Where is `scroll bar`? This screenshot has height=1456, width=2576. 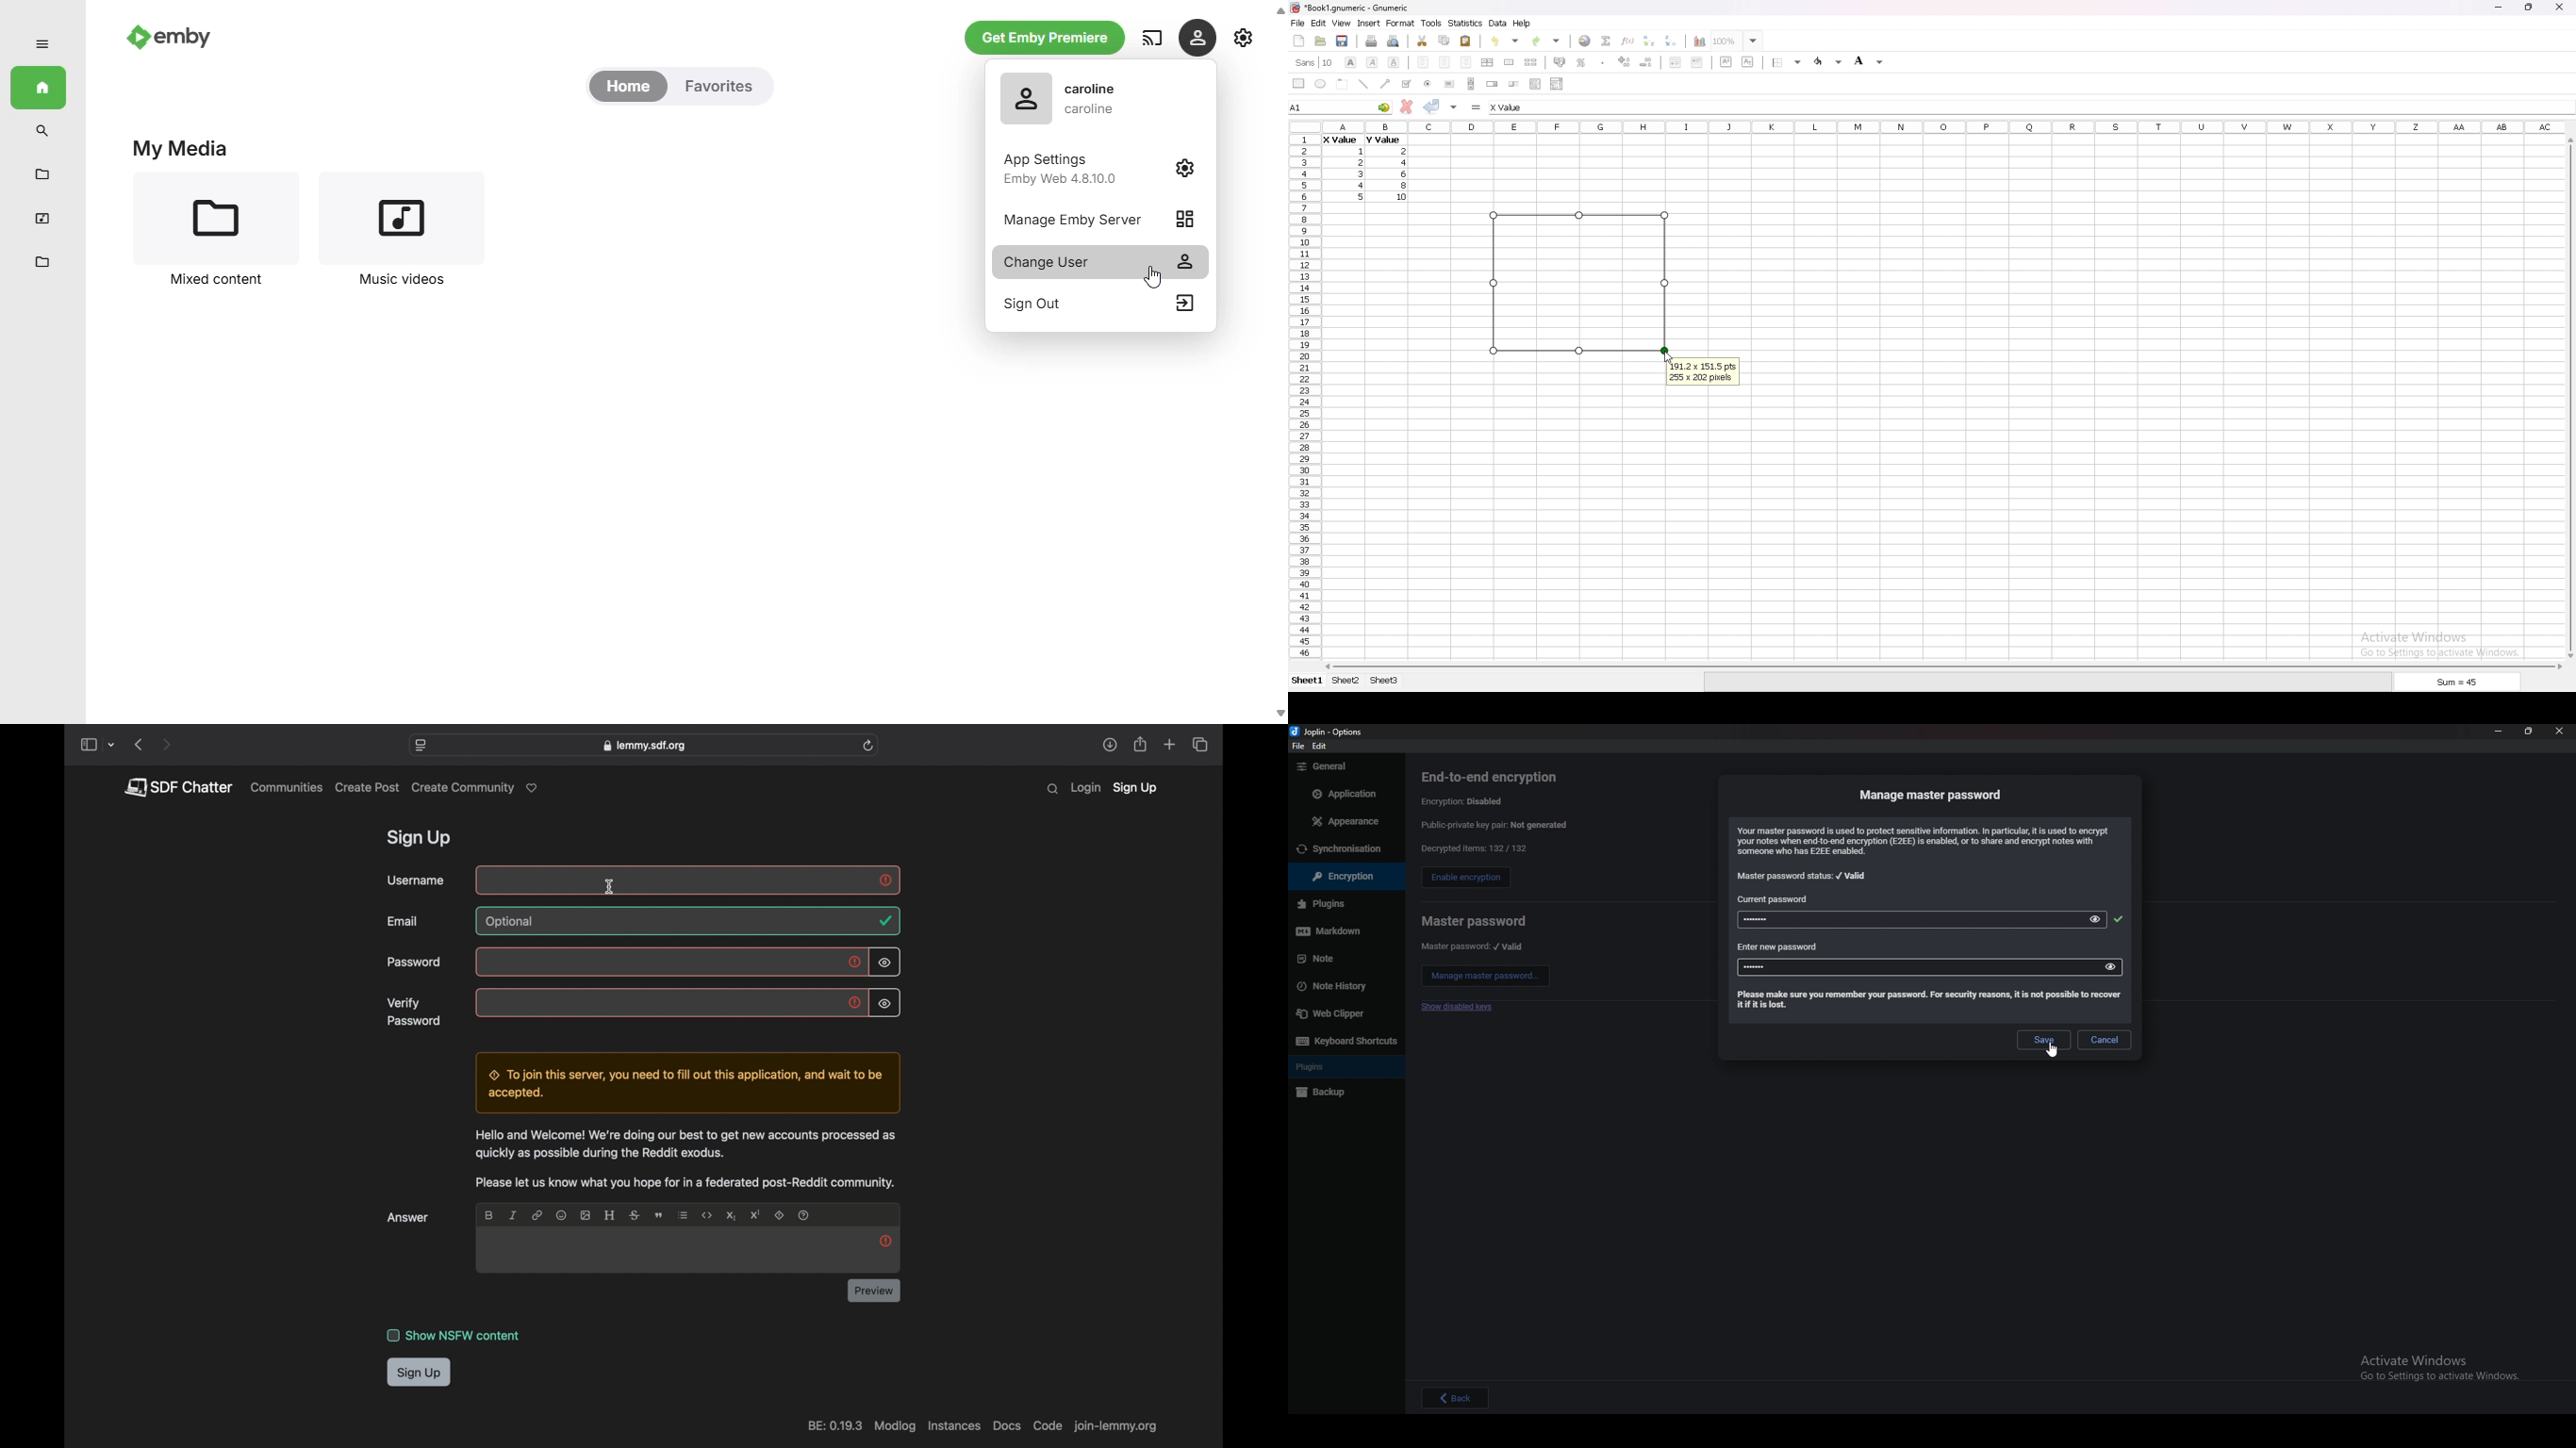 scroll bar is located at coordinates (1471, 83).